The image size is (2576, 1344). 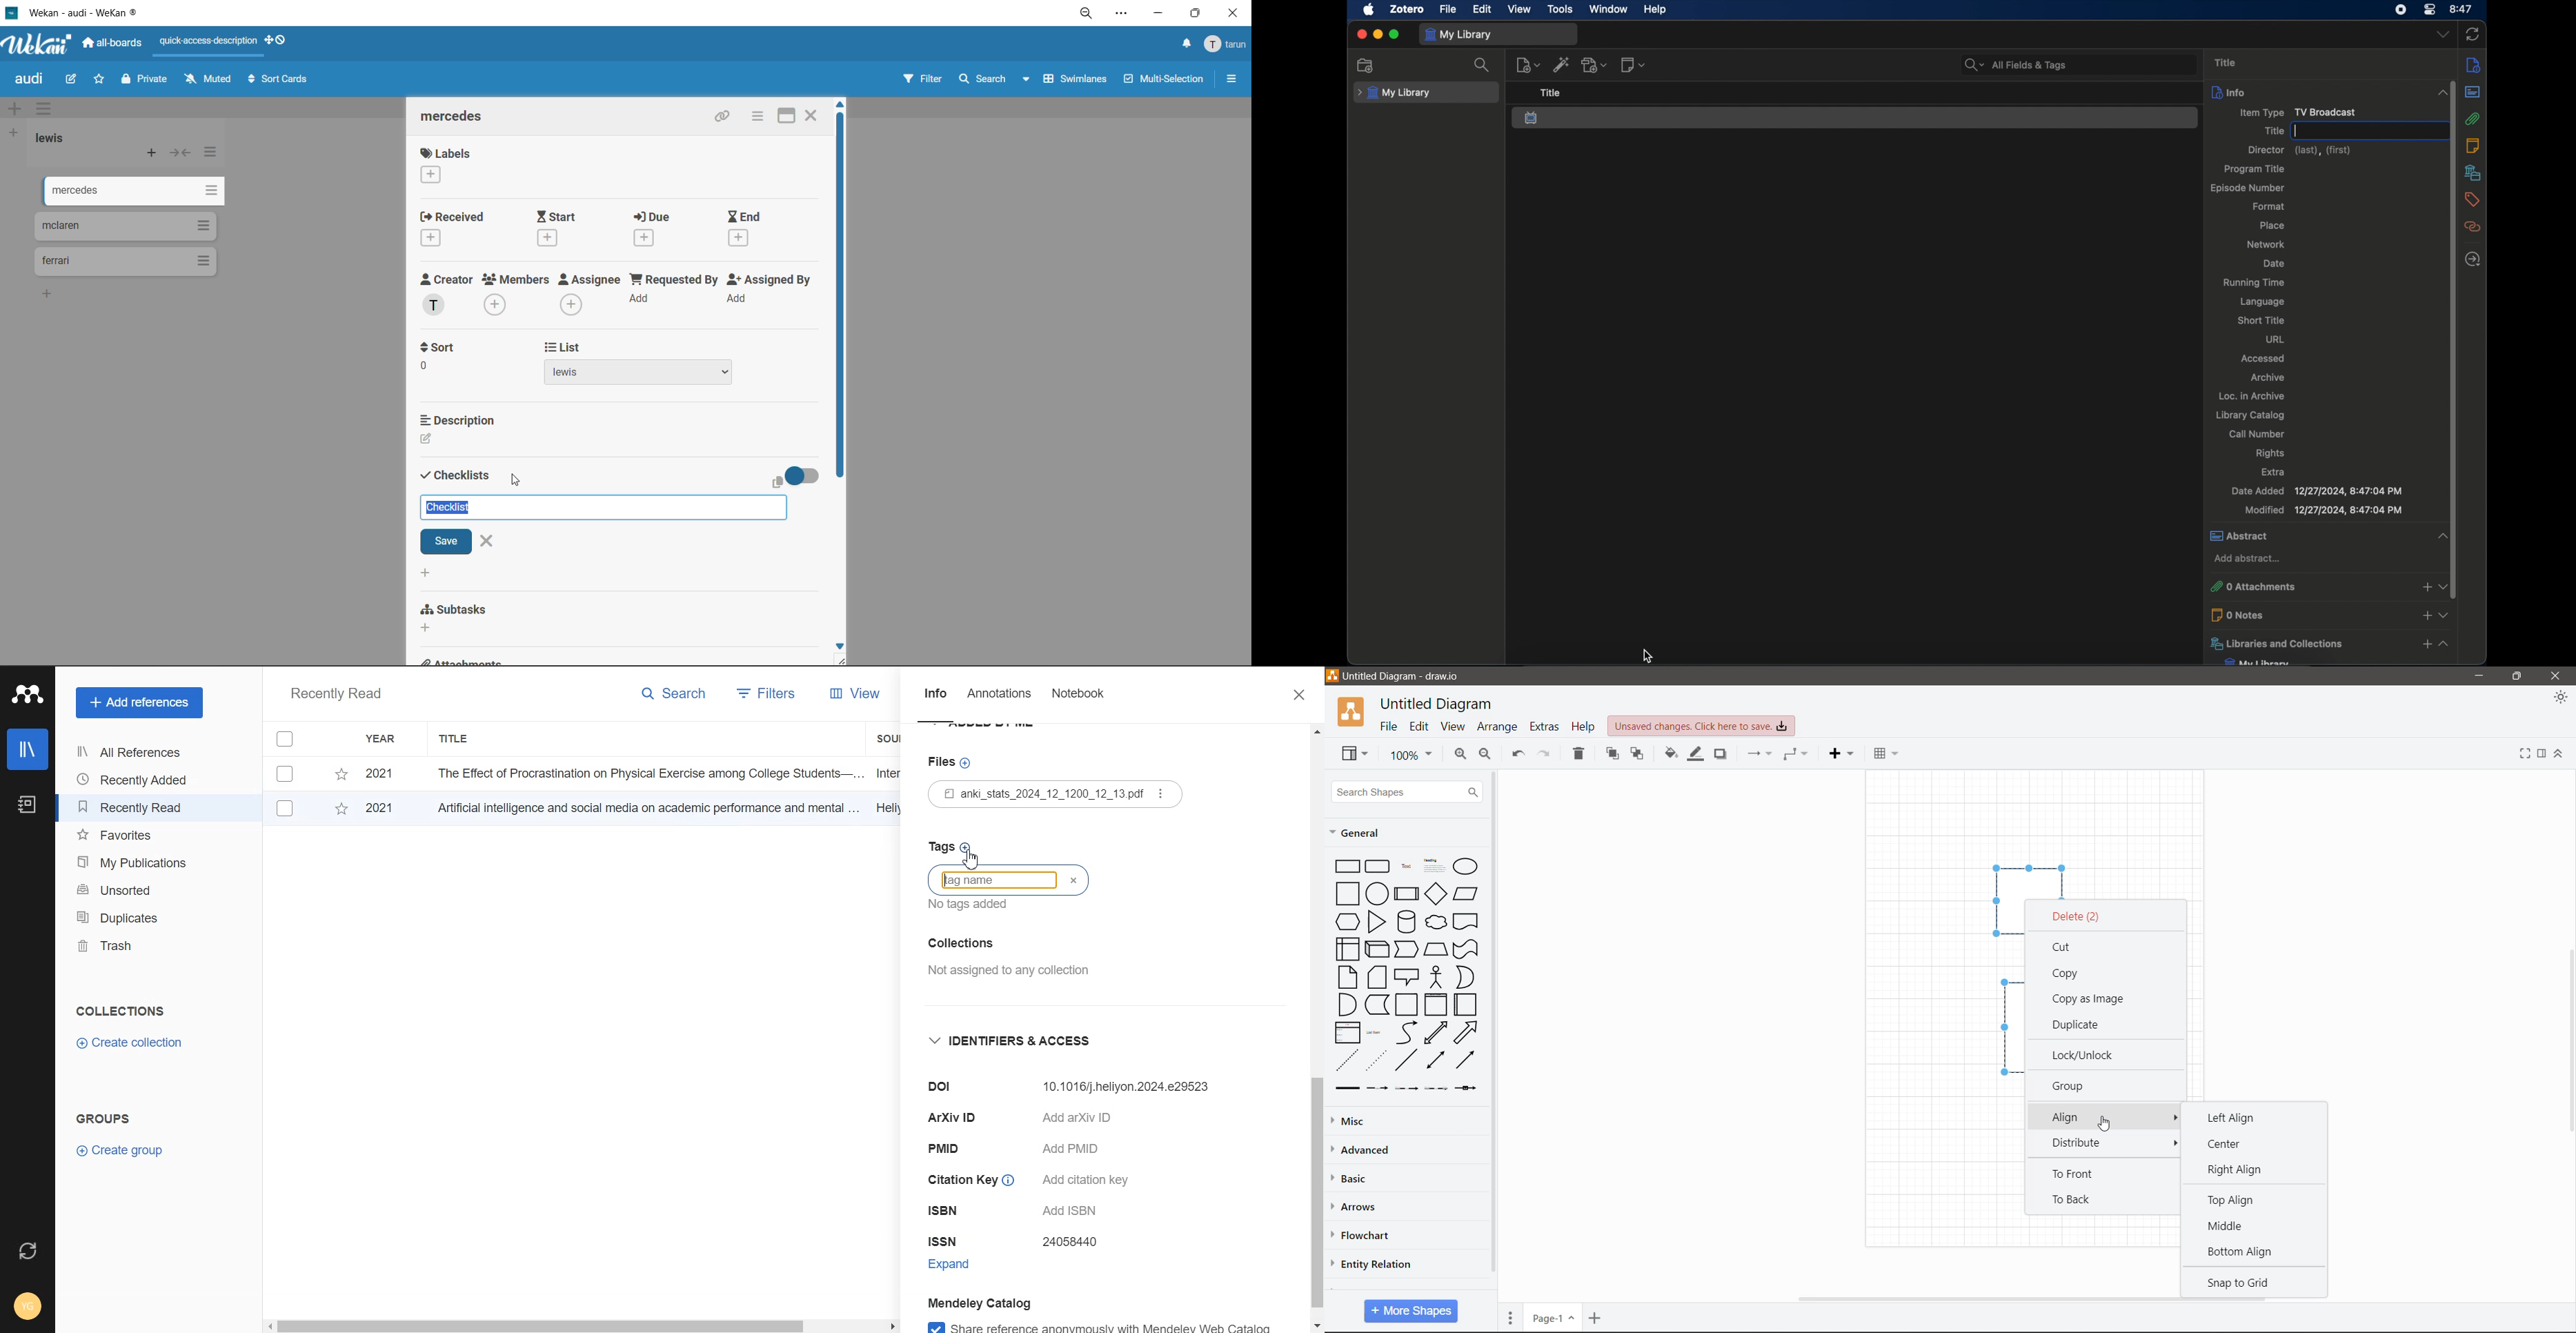 I want to click on Tags, so click(x=951, y=845).